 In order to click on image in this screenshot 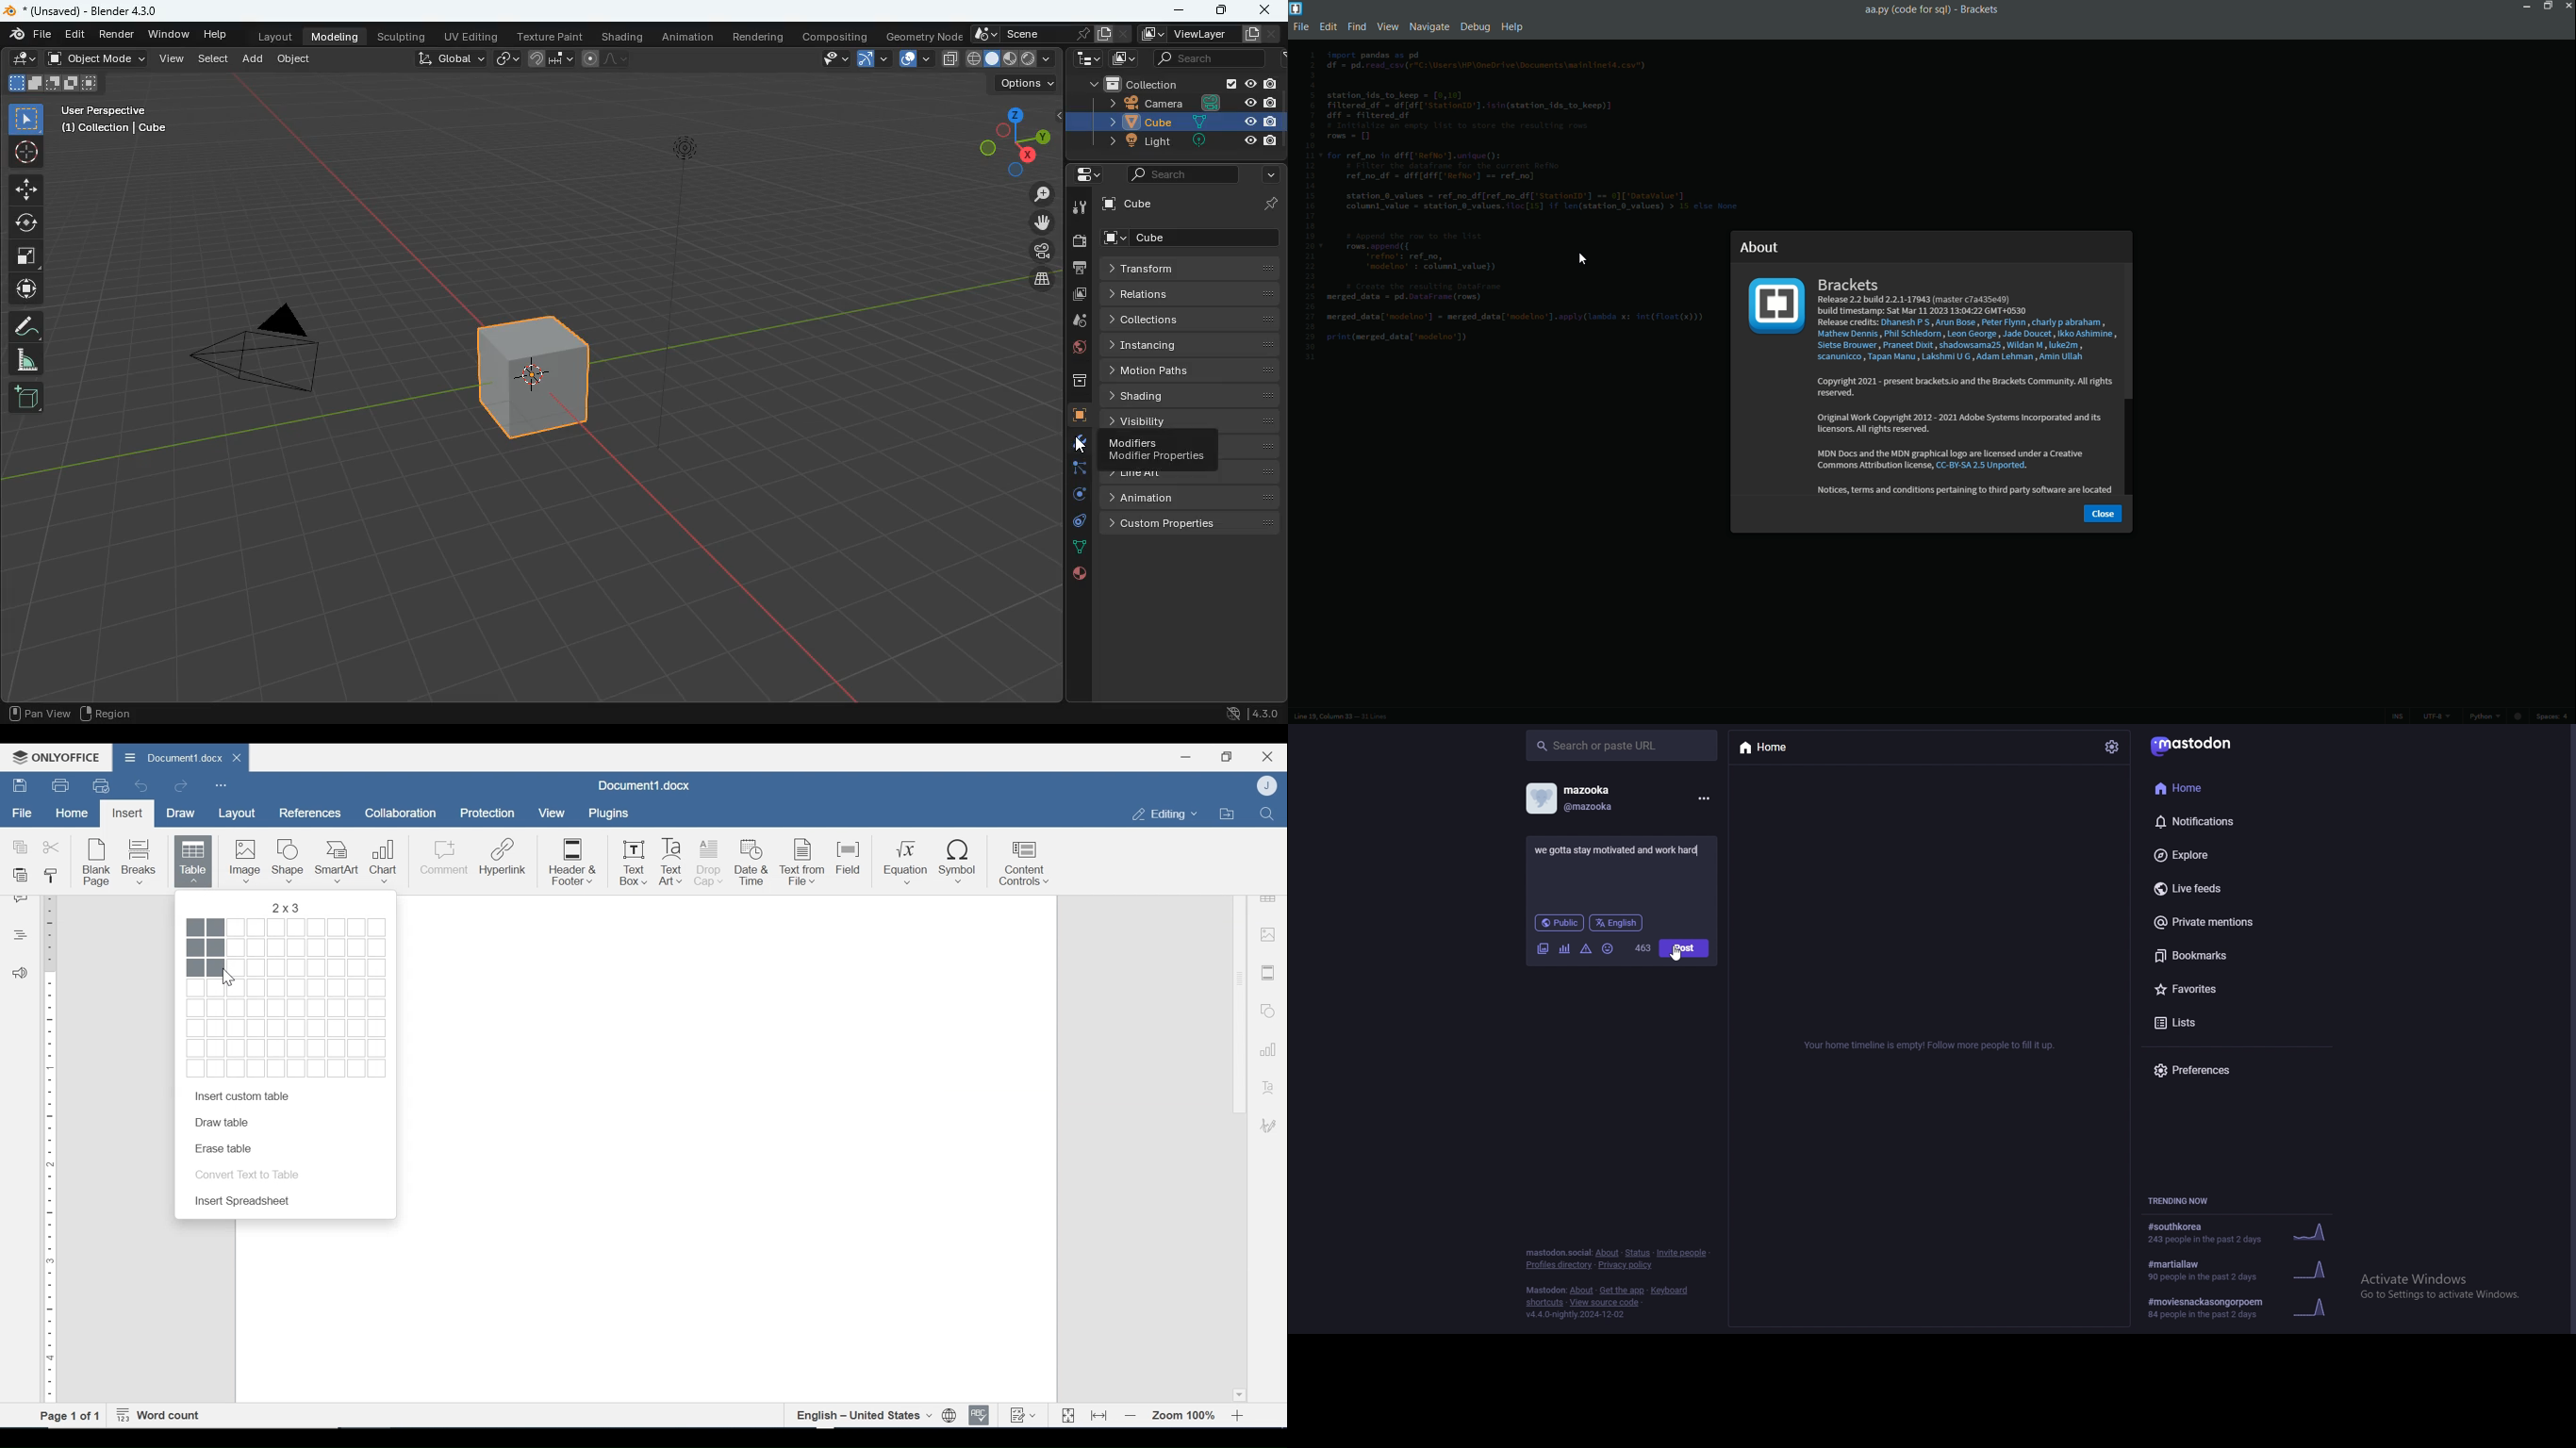, I will do `click(1542, 948)`.